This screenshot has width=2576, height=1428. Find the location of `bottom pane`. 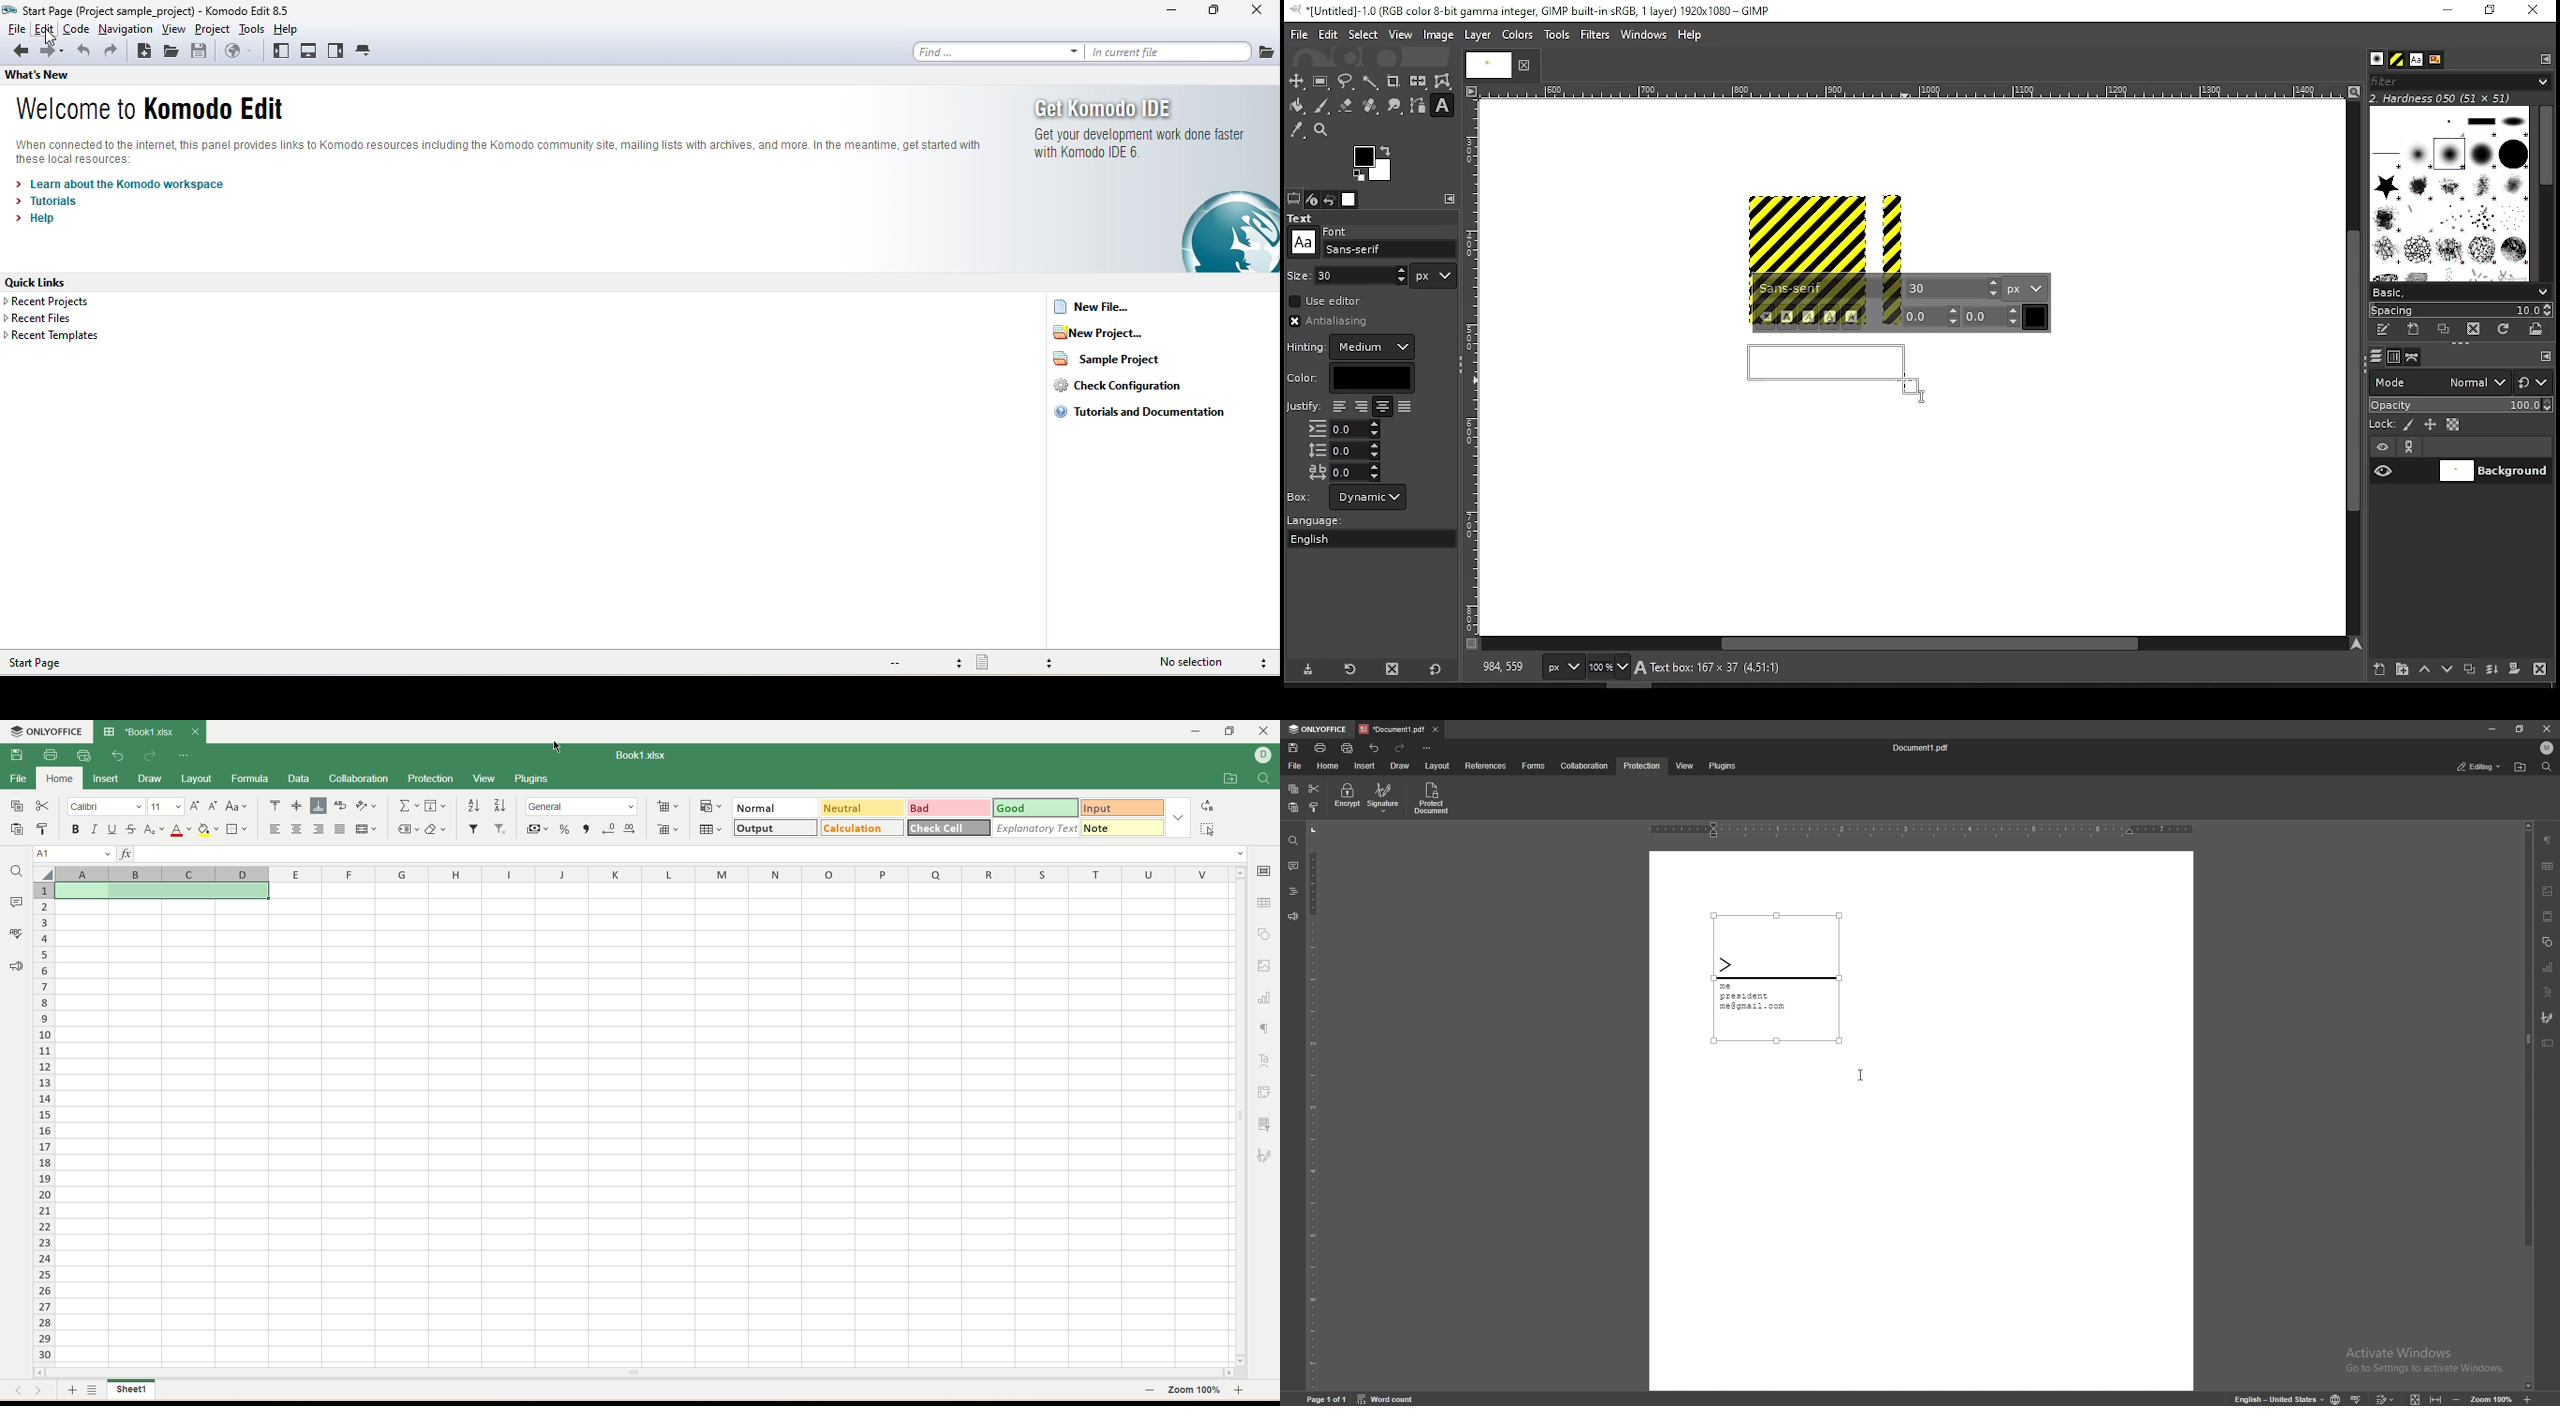

bottom pane is located at coordinates (309, 52).